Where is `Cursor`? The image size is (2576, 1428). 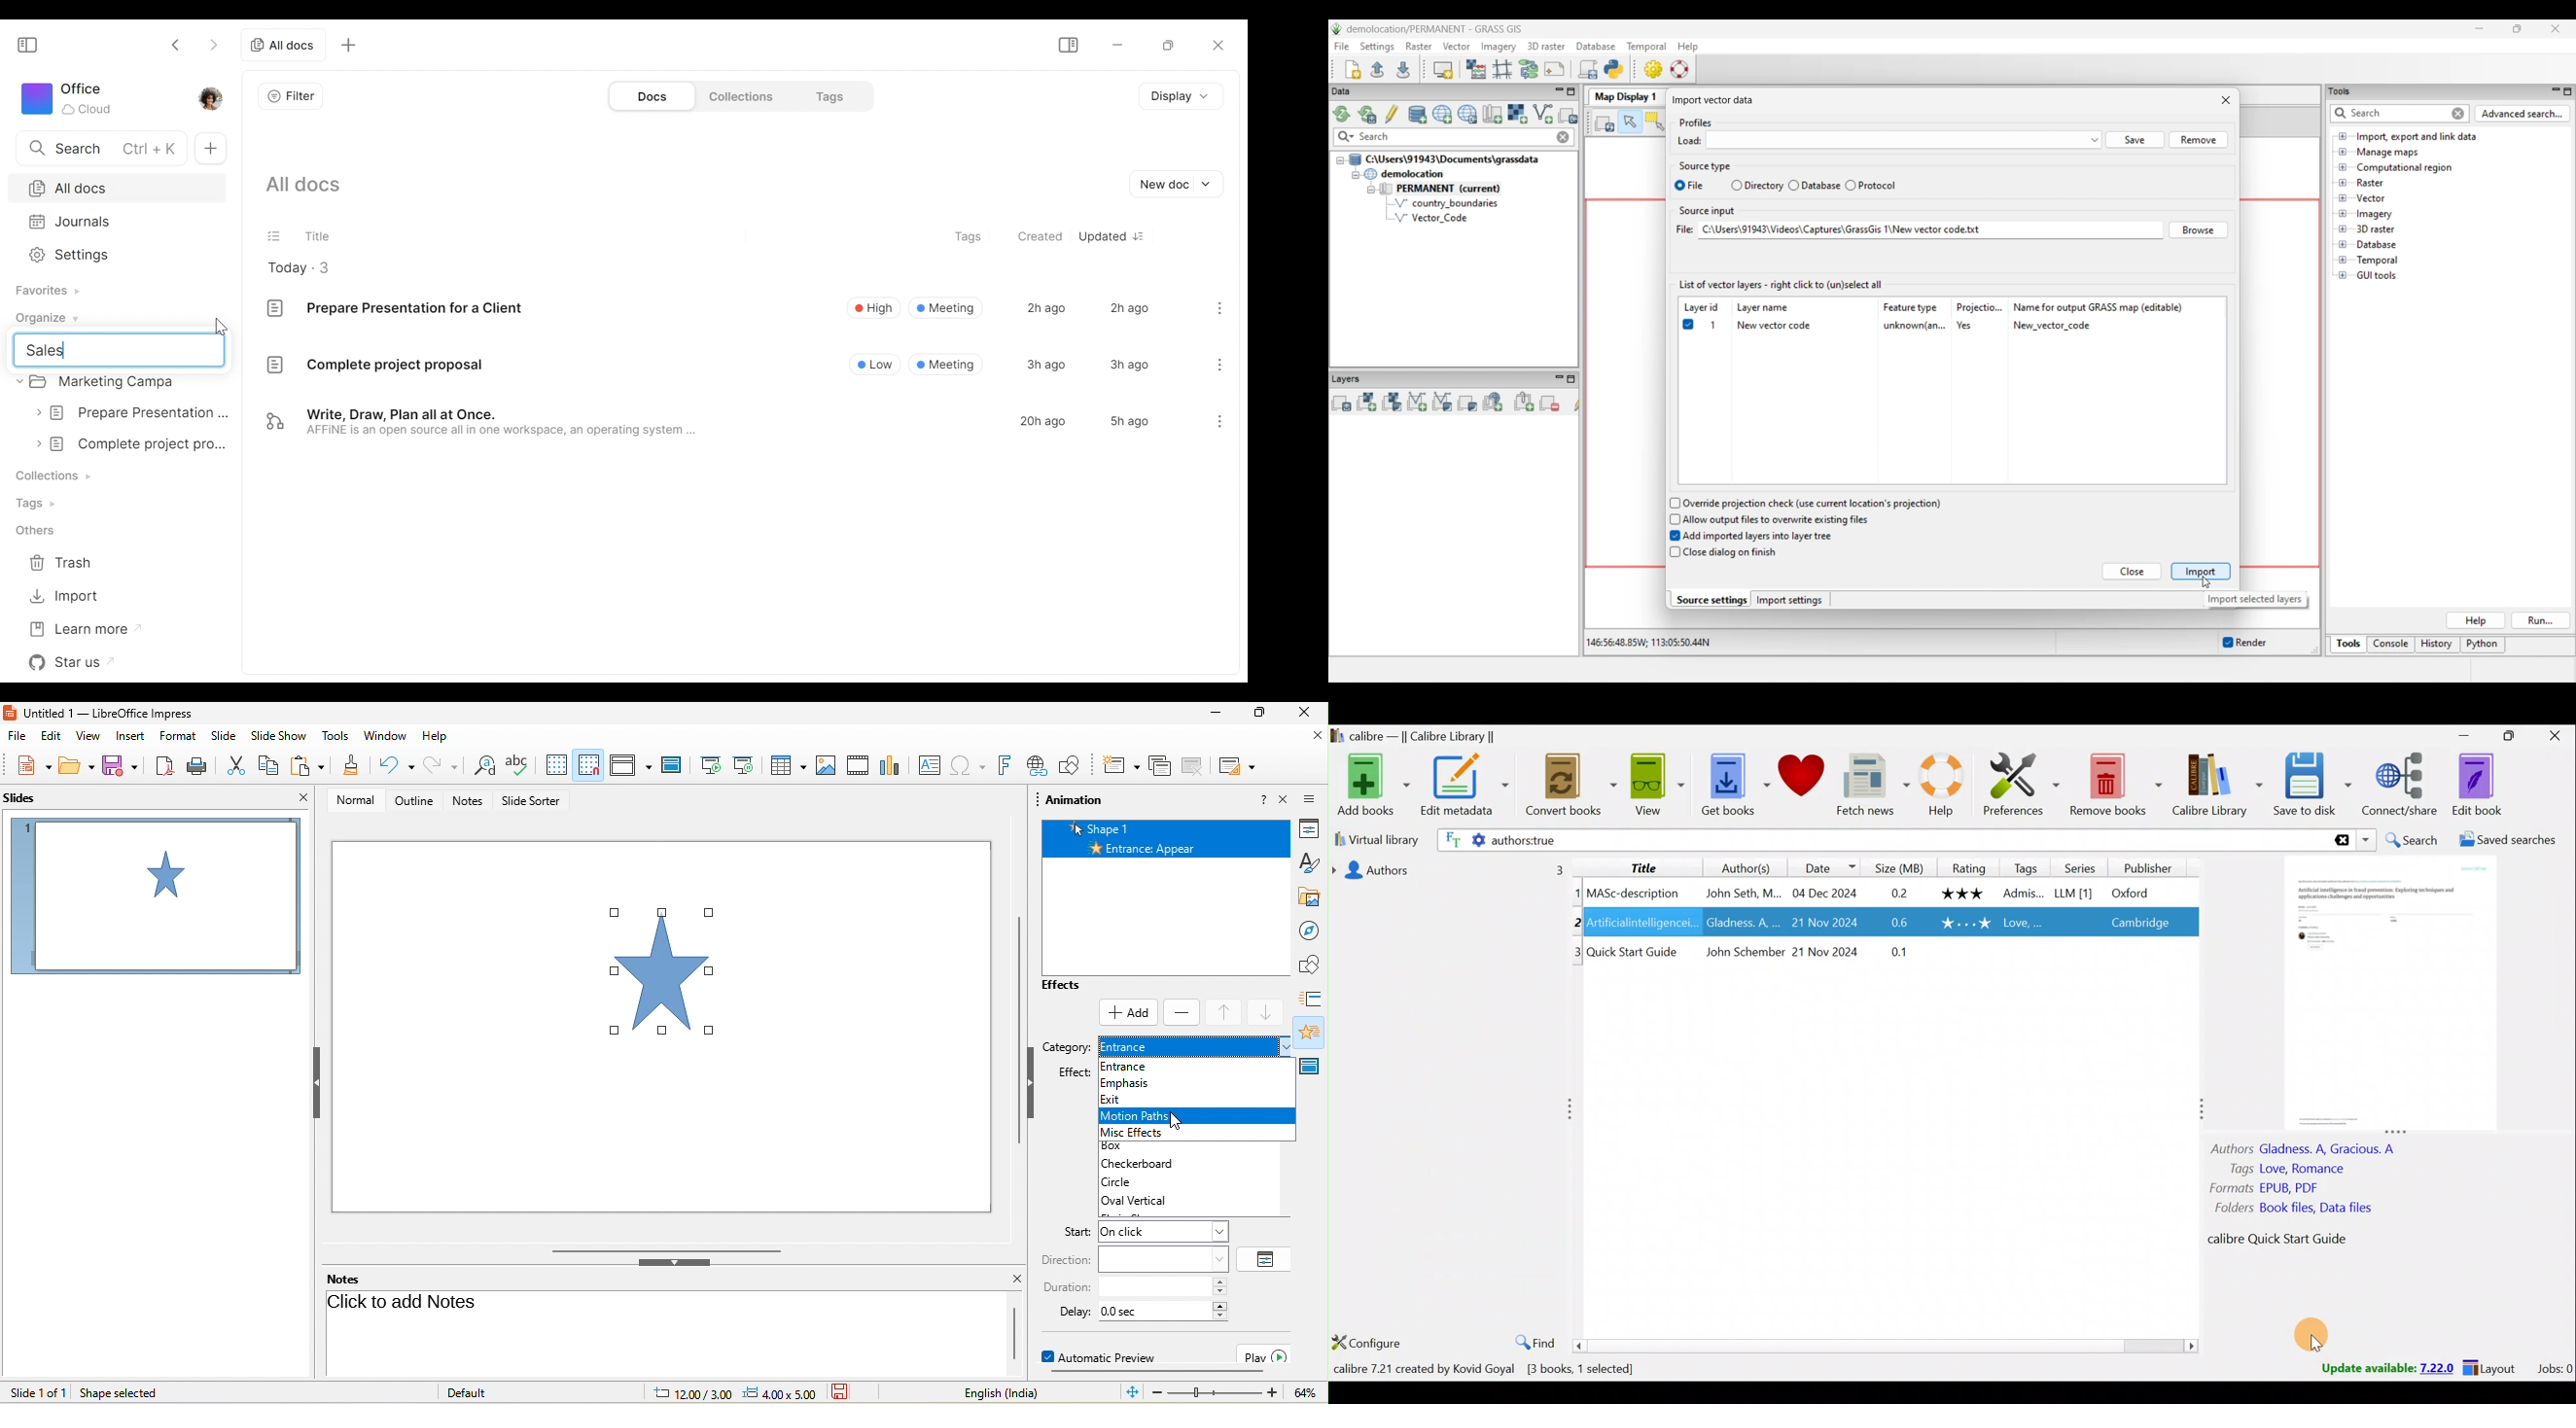 Cursor is located at coordinates (2316, 1345).